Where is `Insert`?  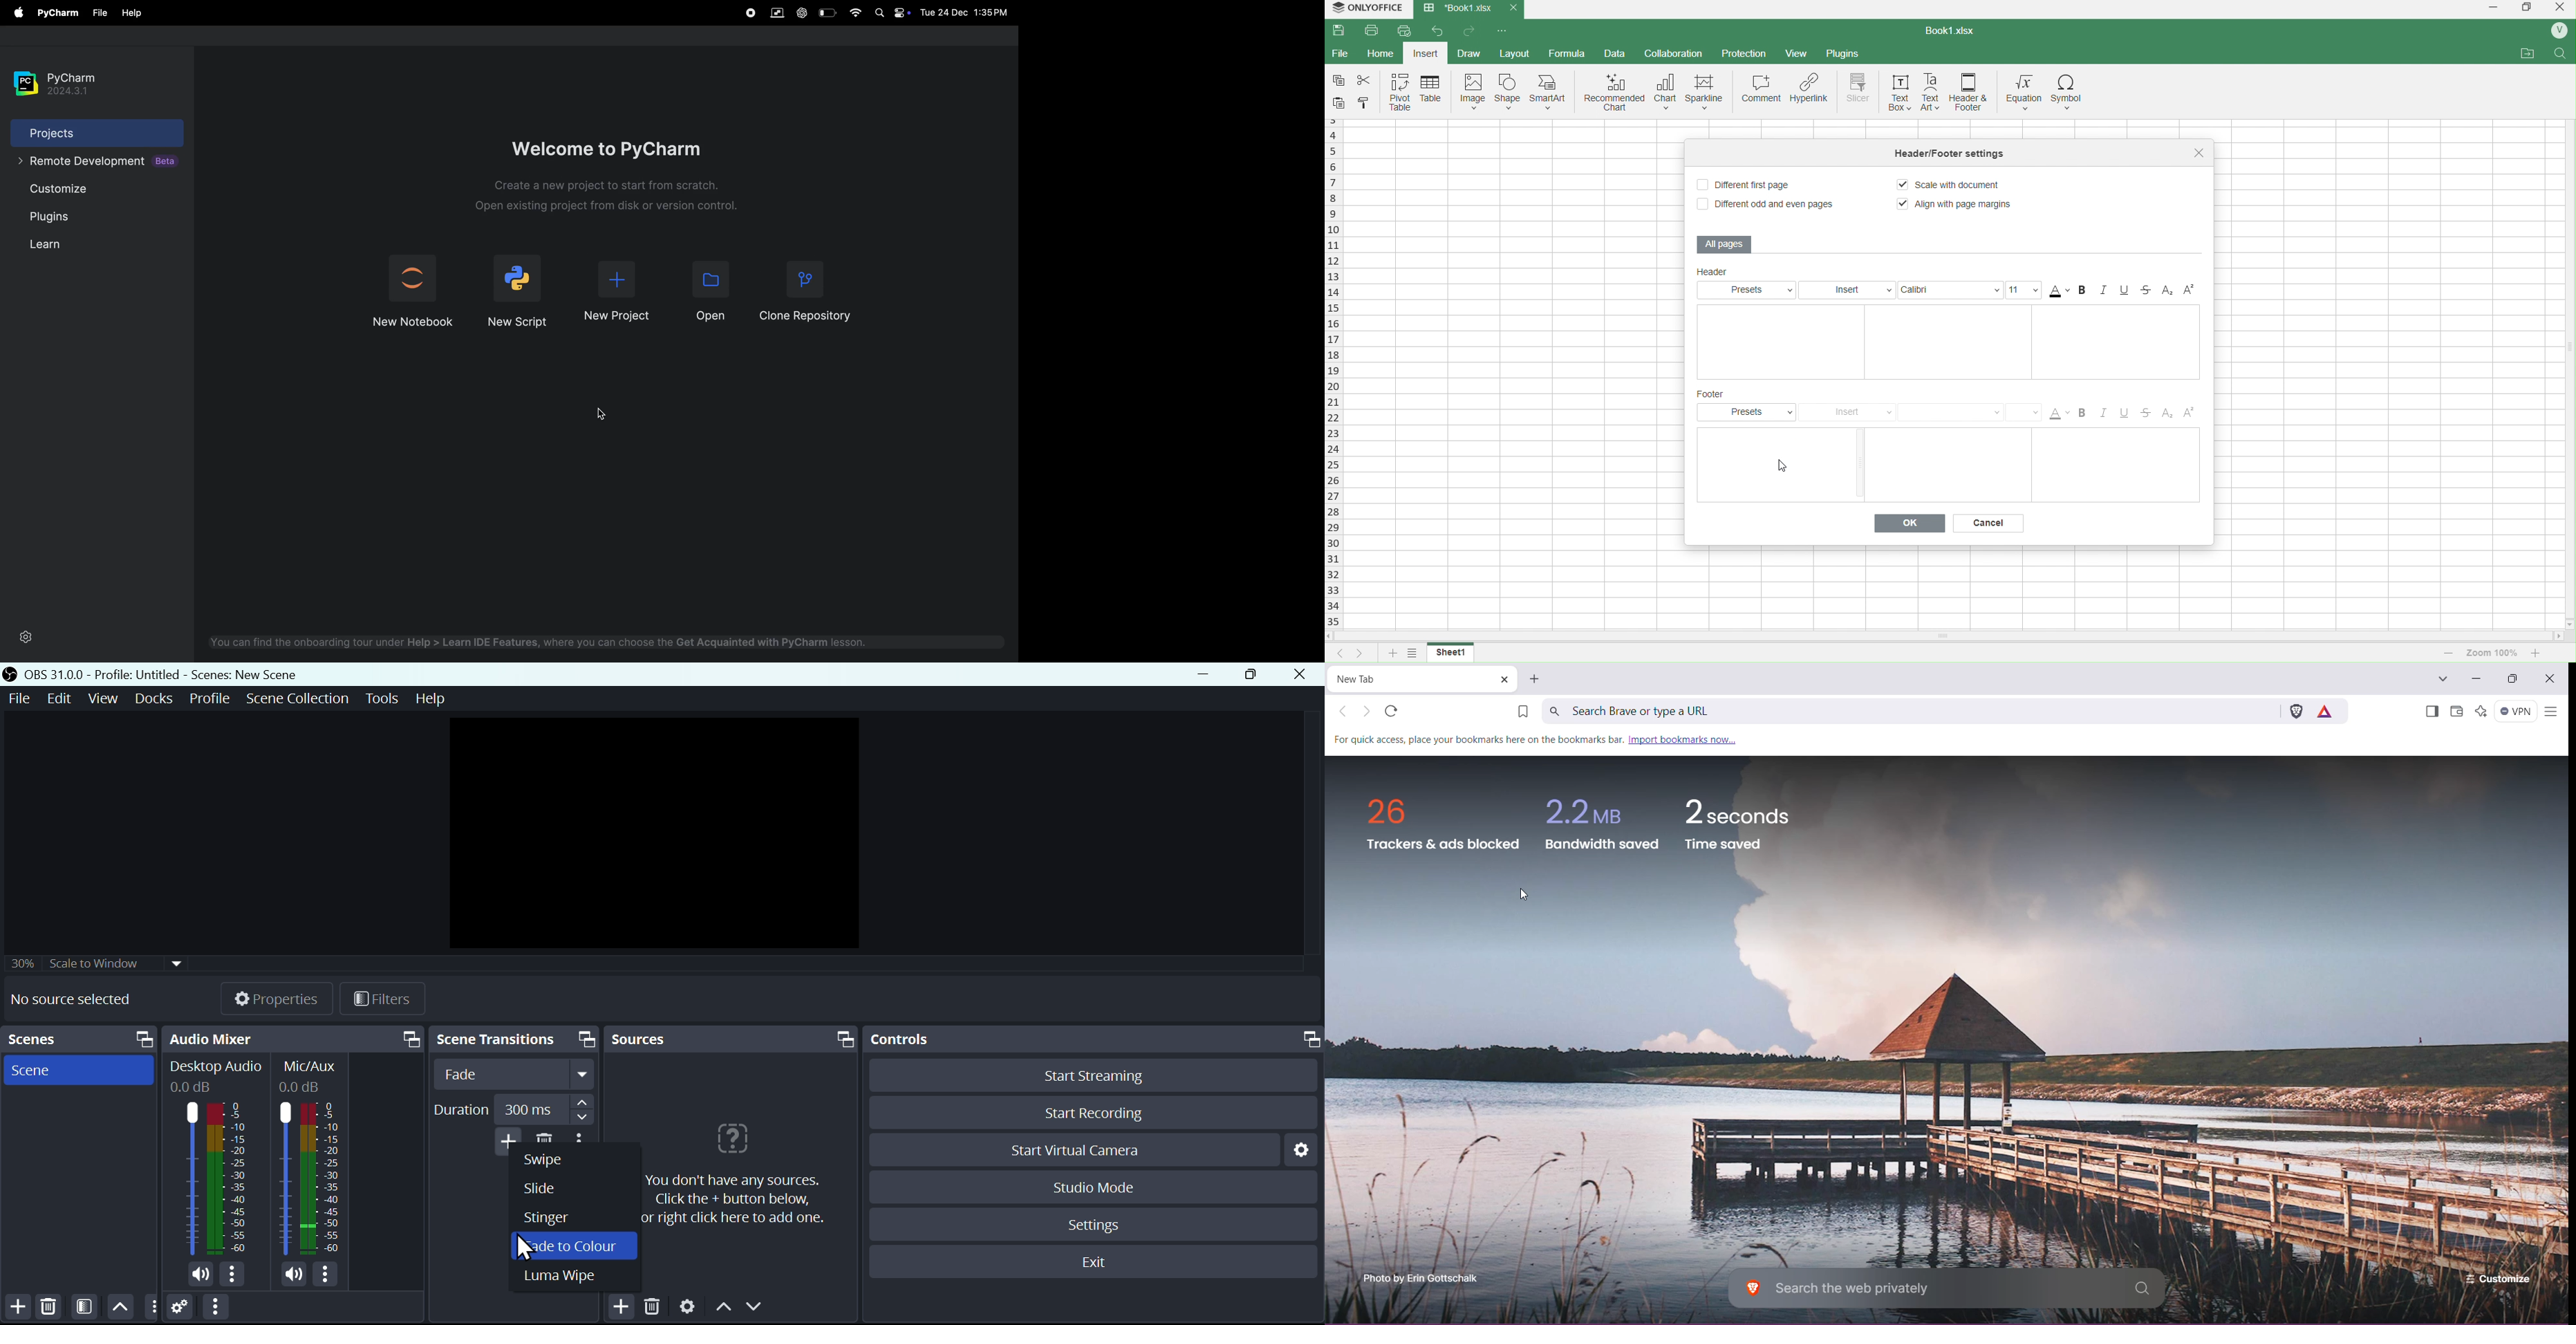 Insert is located at coordinates (1848, 412).